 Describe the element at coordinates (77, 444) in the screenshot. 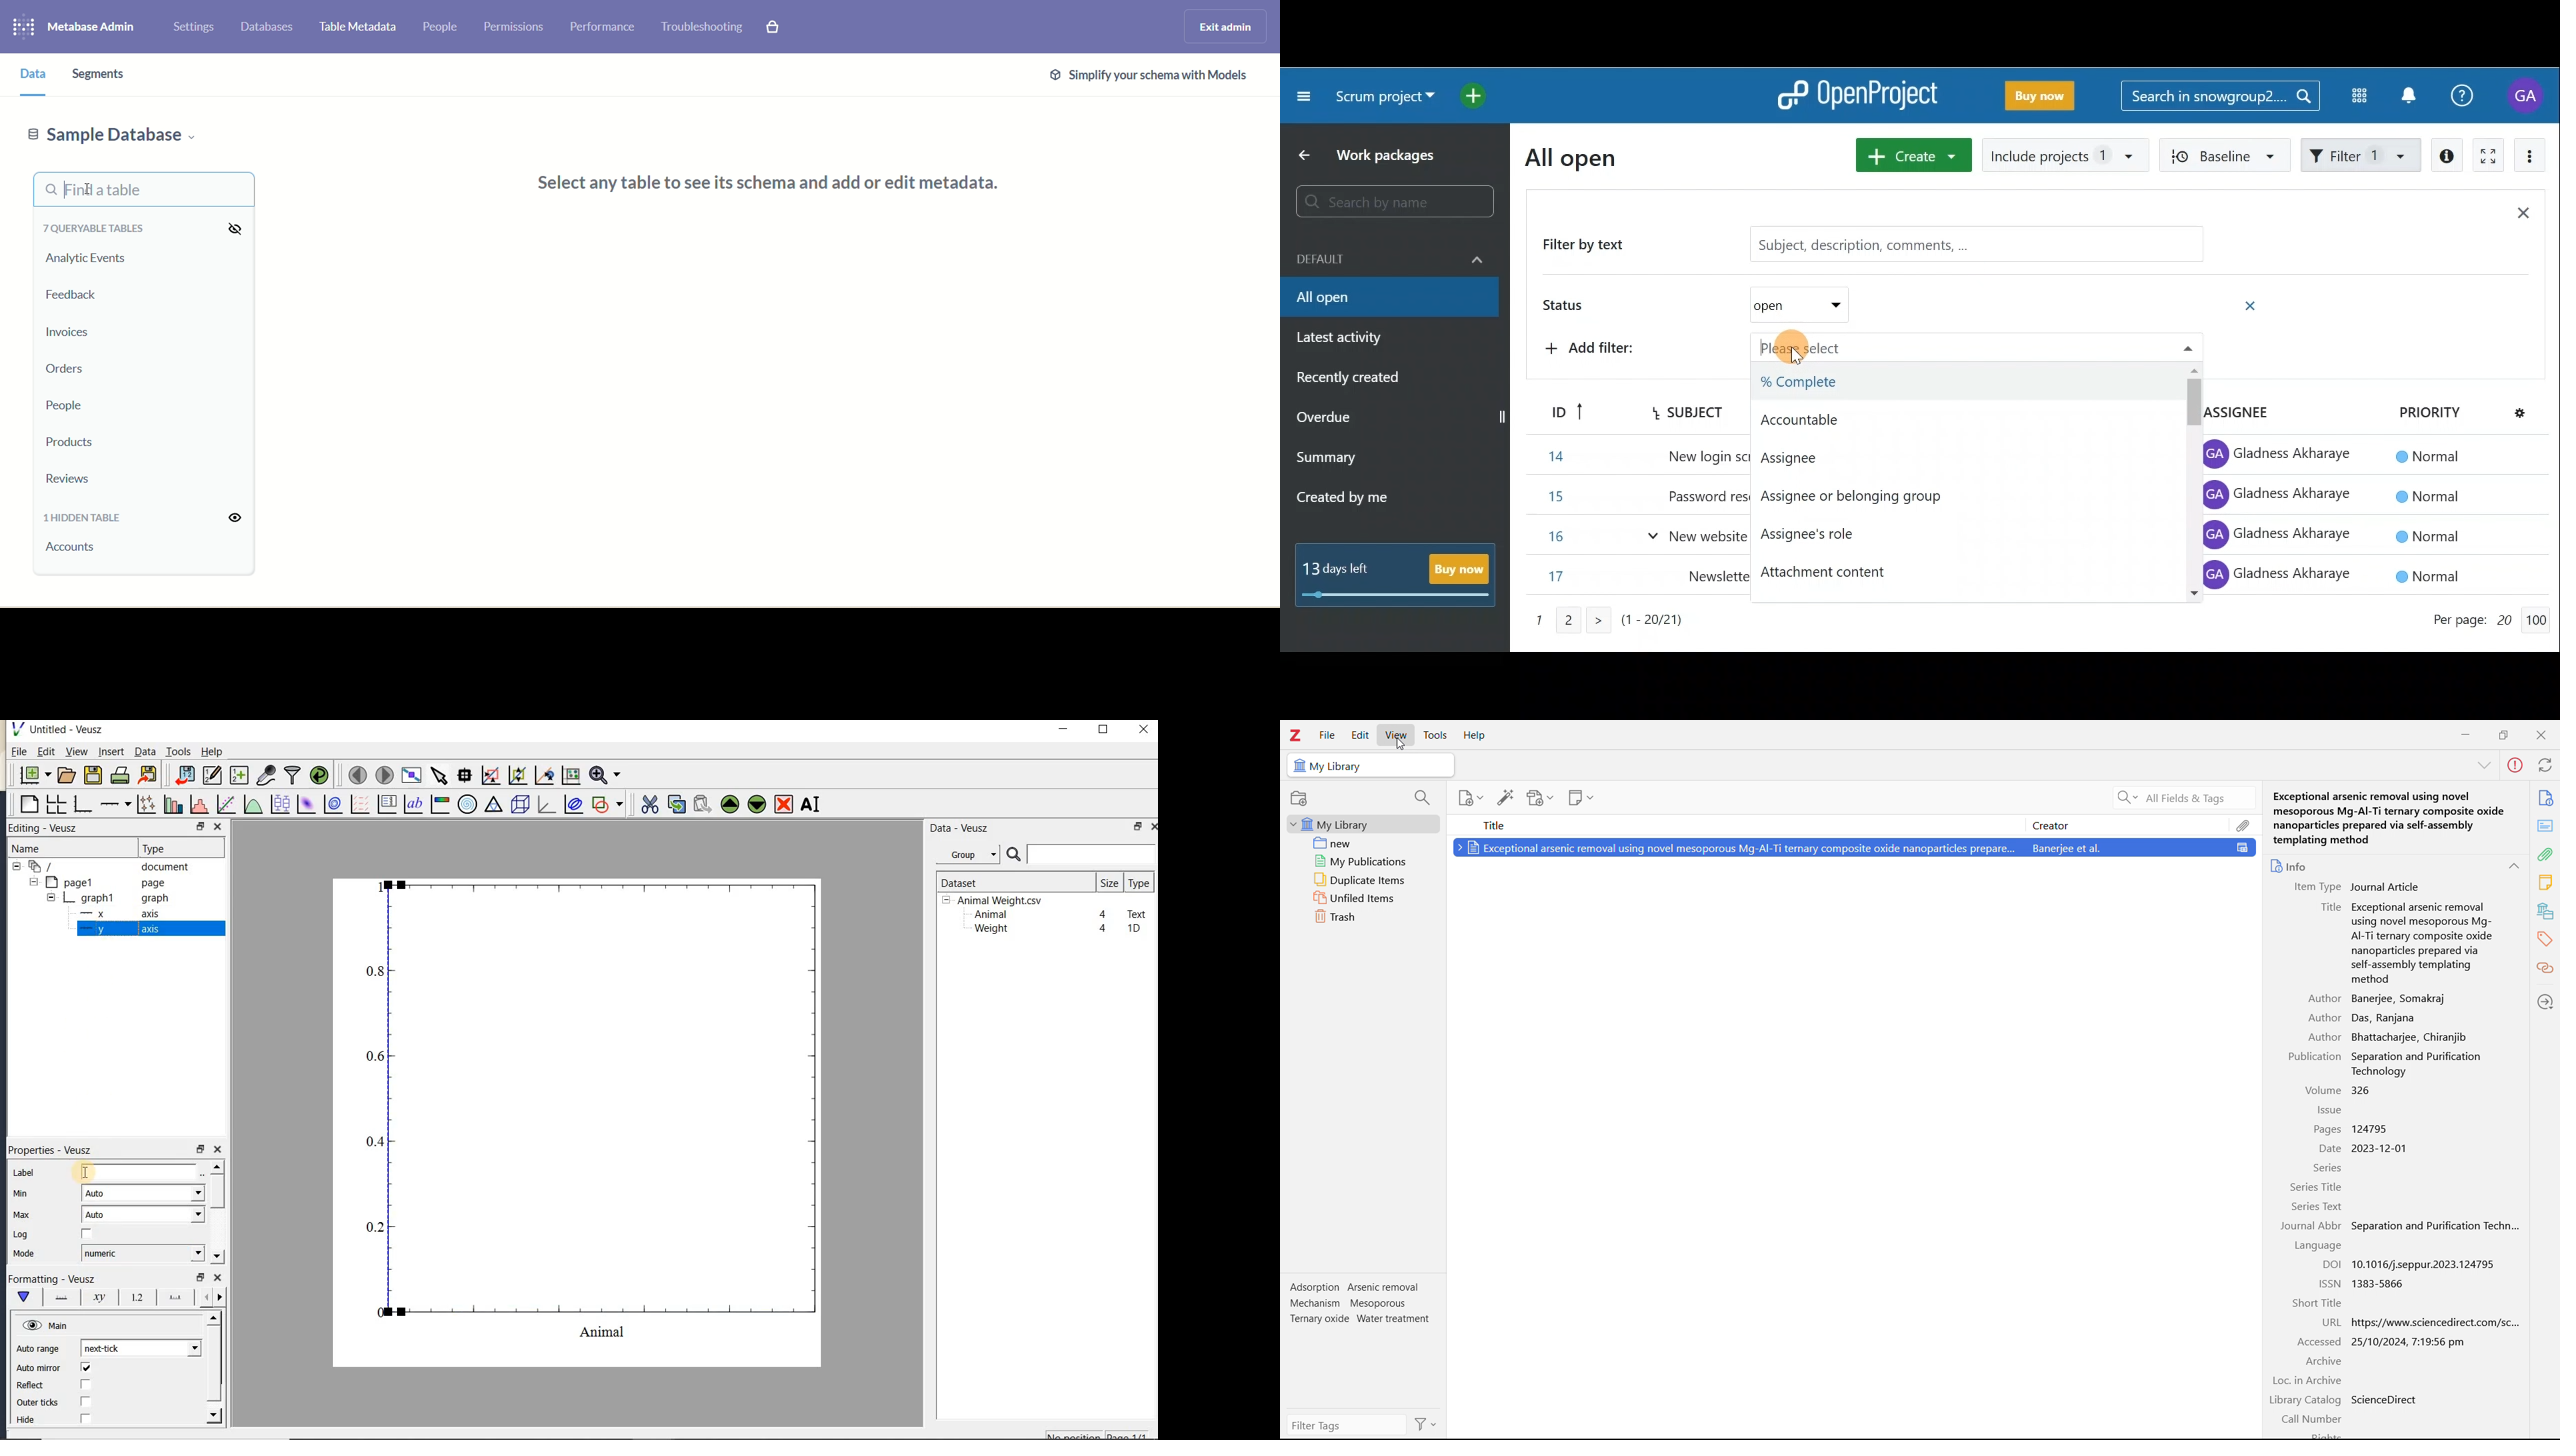

I see `products` at that location.